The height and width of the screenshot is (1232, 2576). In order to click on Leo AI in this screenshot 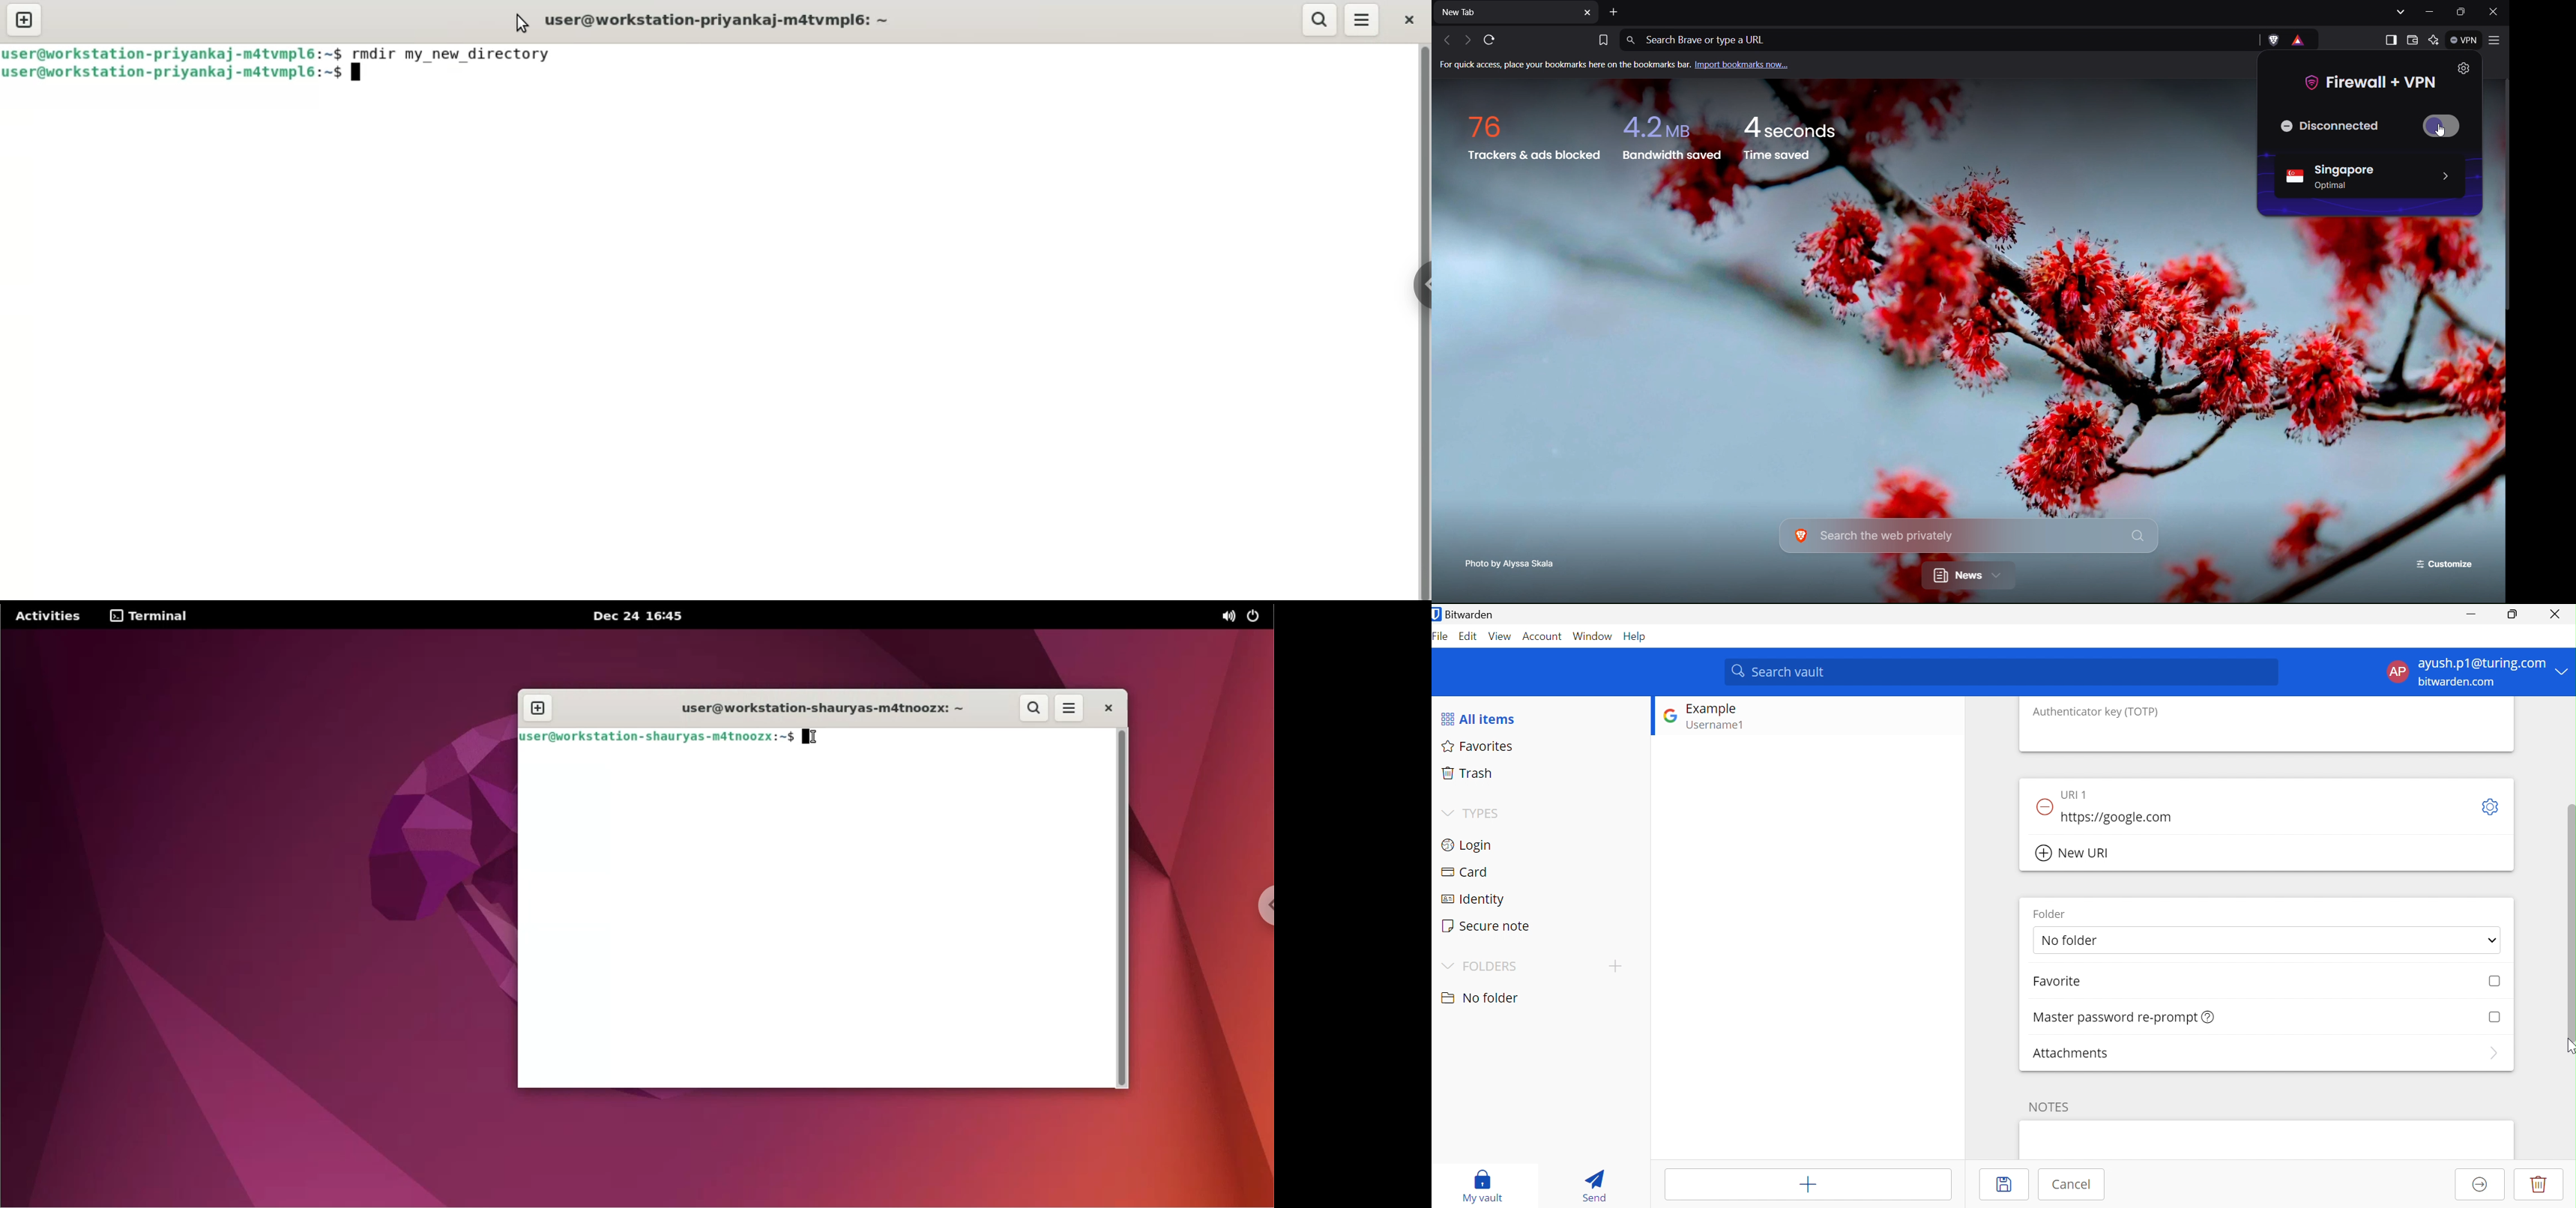, I will do `click(2433, 39)`.